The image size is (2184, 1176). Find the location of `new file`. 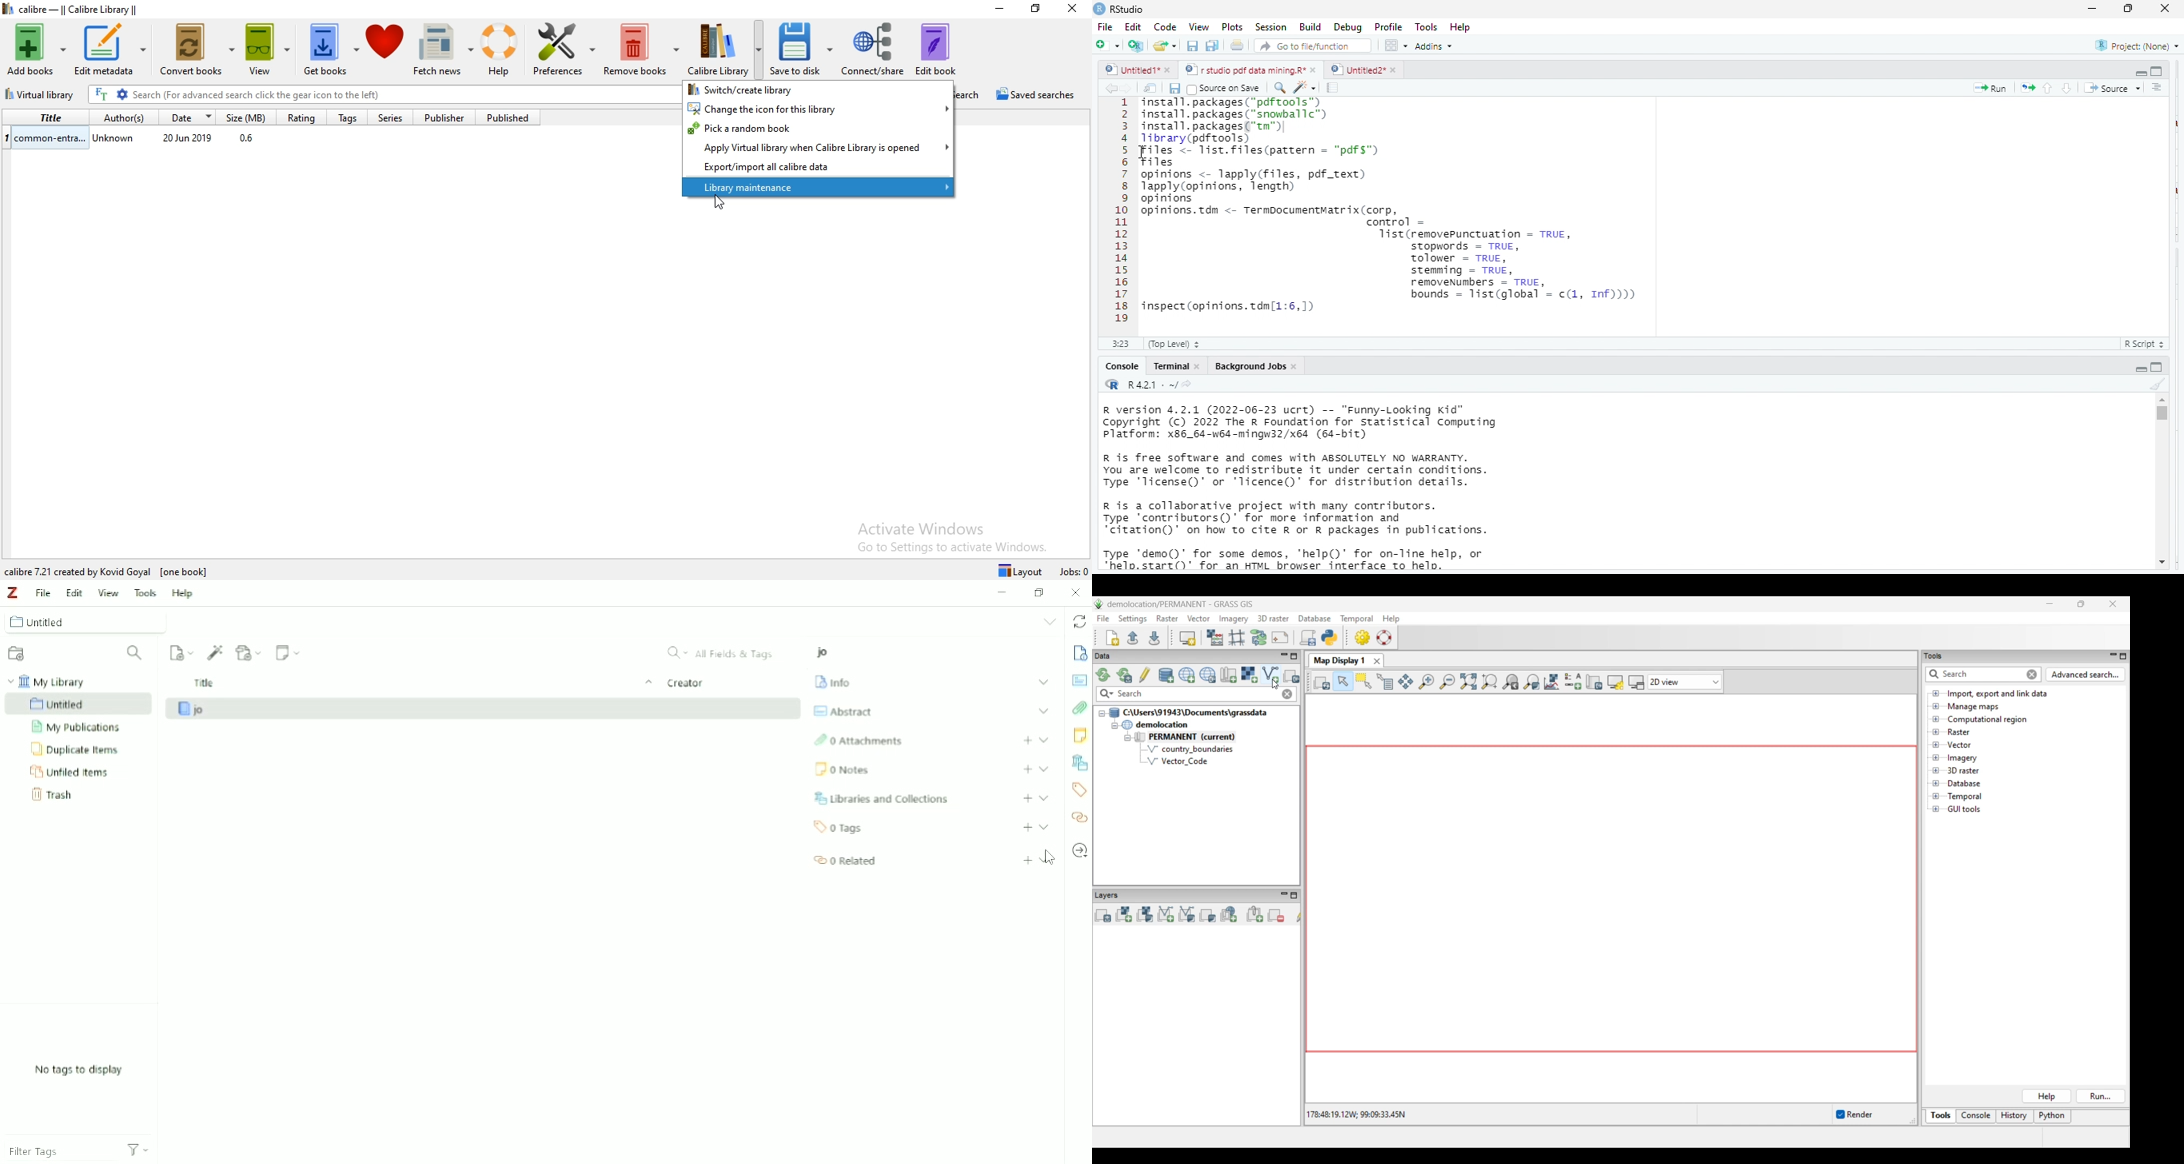

new file is located at coordinates (1106, 45).